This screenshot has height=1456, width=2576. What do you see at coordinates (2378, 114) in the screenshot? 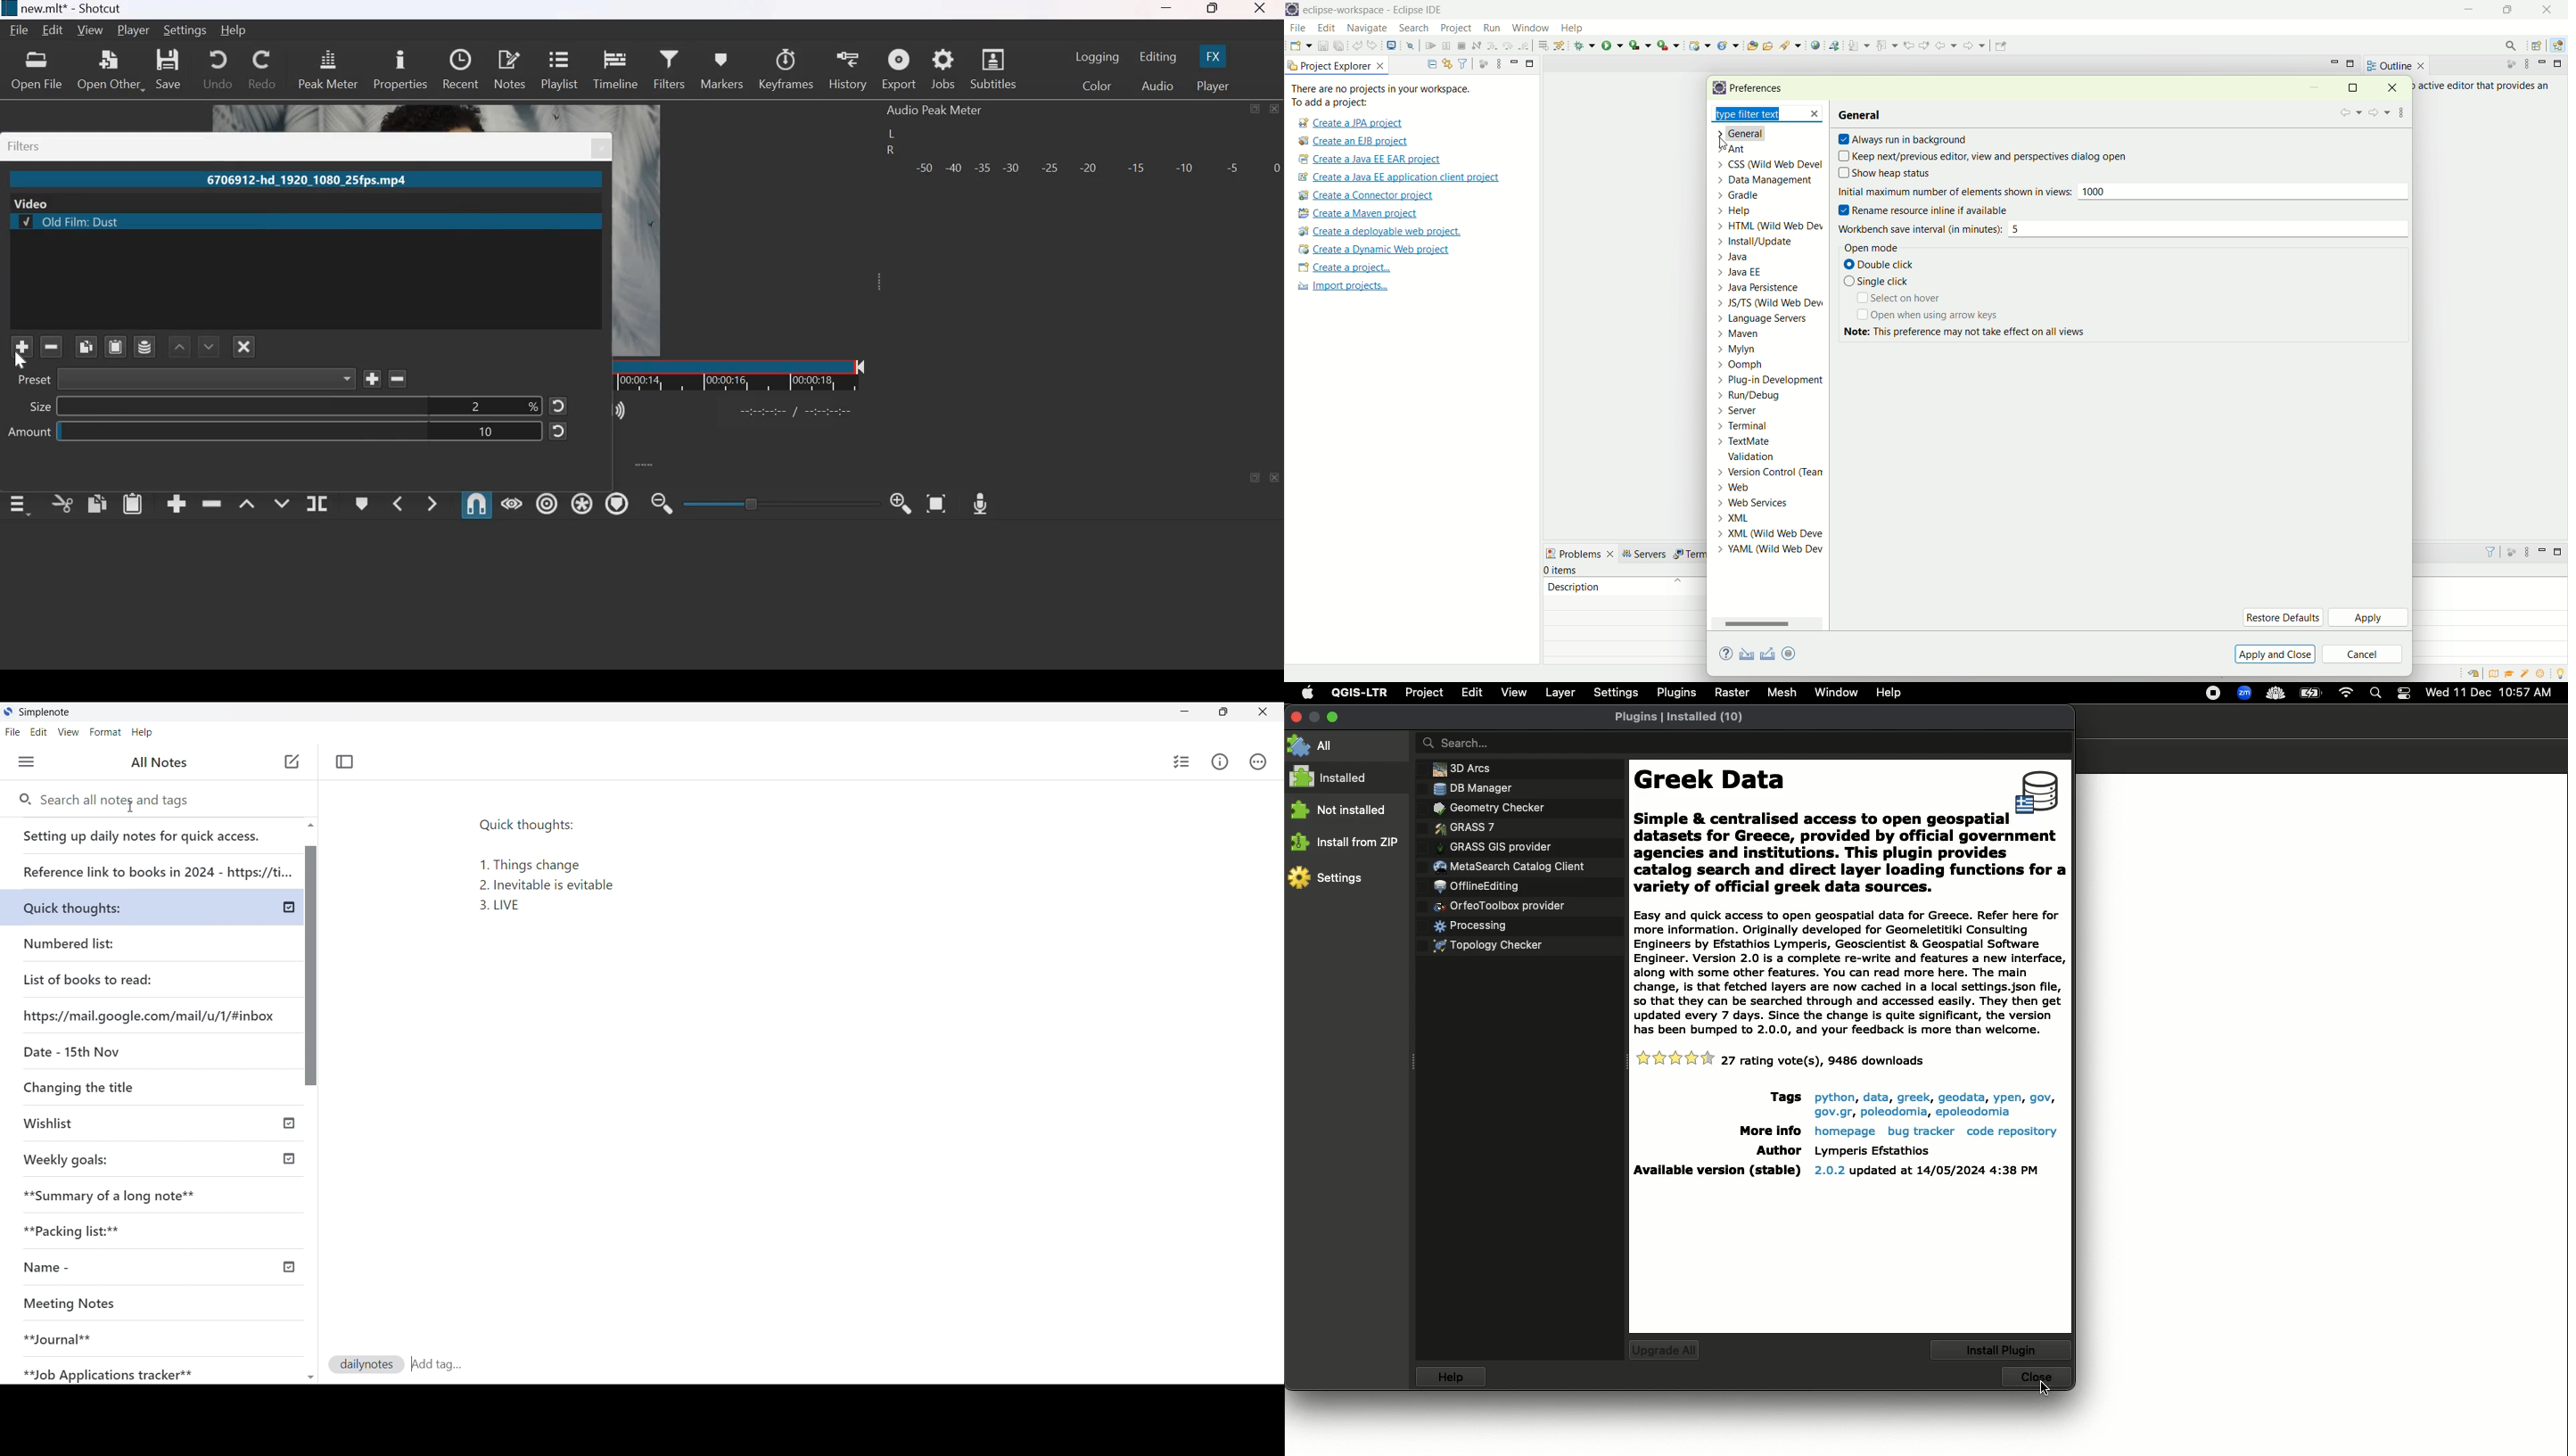
I see `forward` at bounding box center [2378, 114].